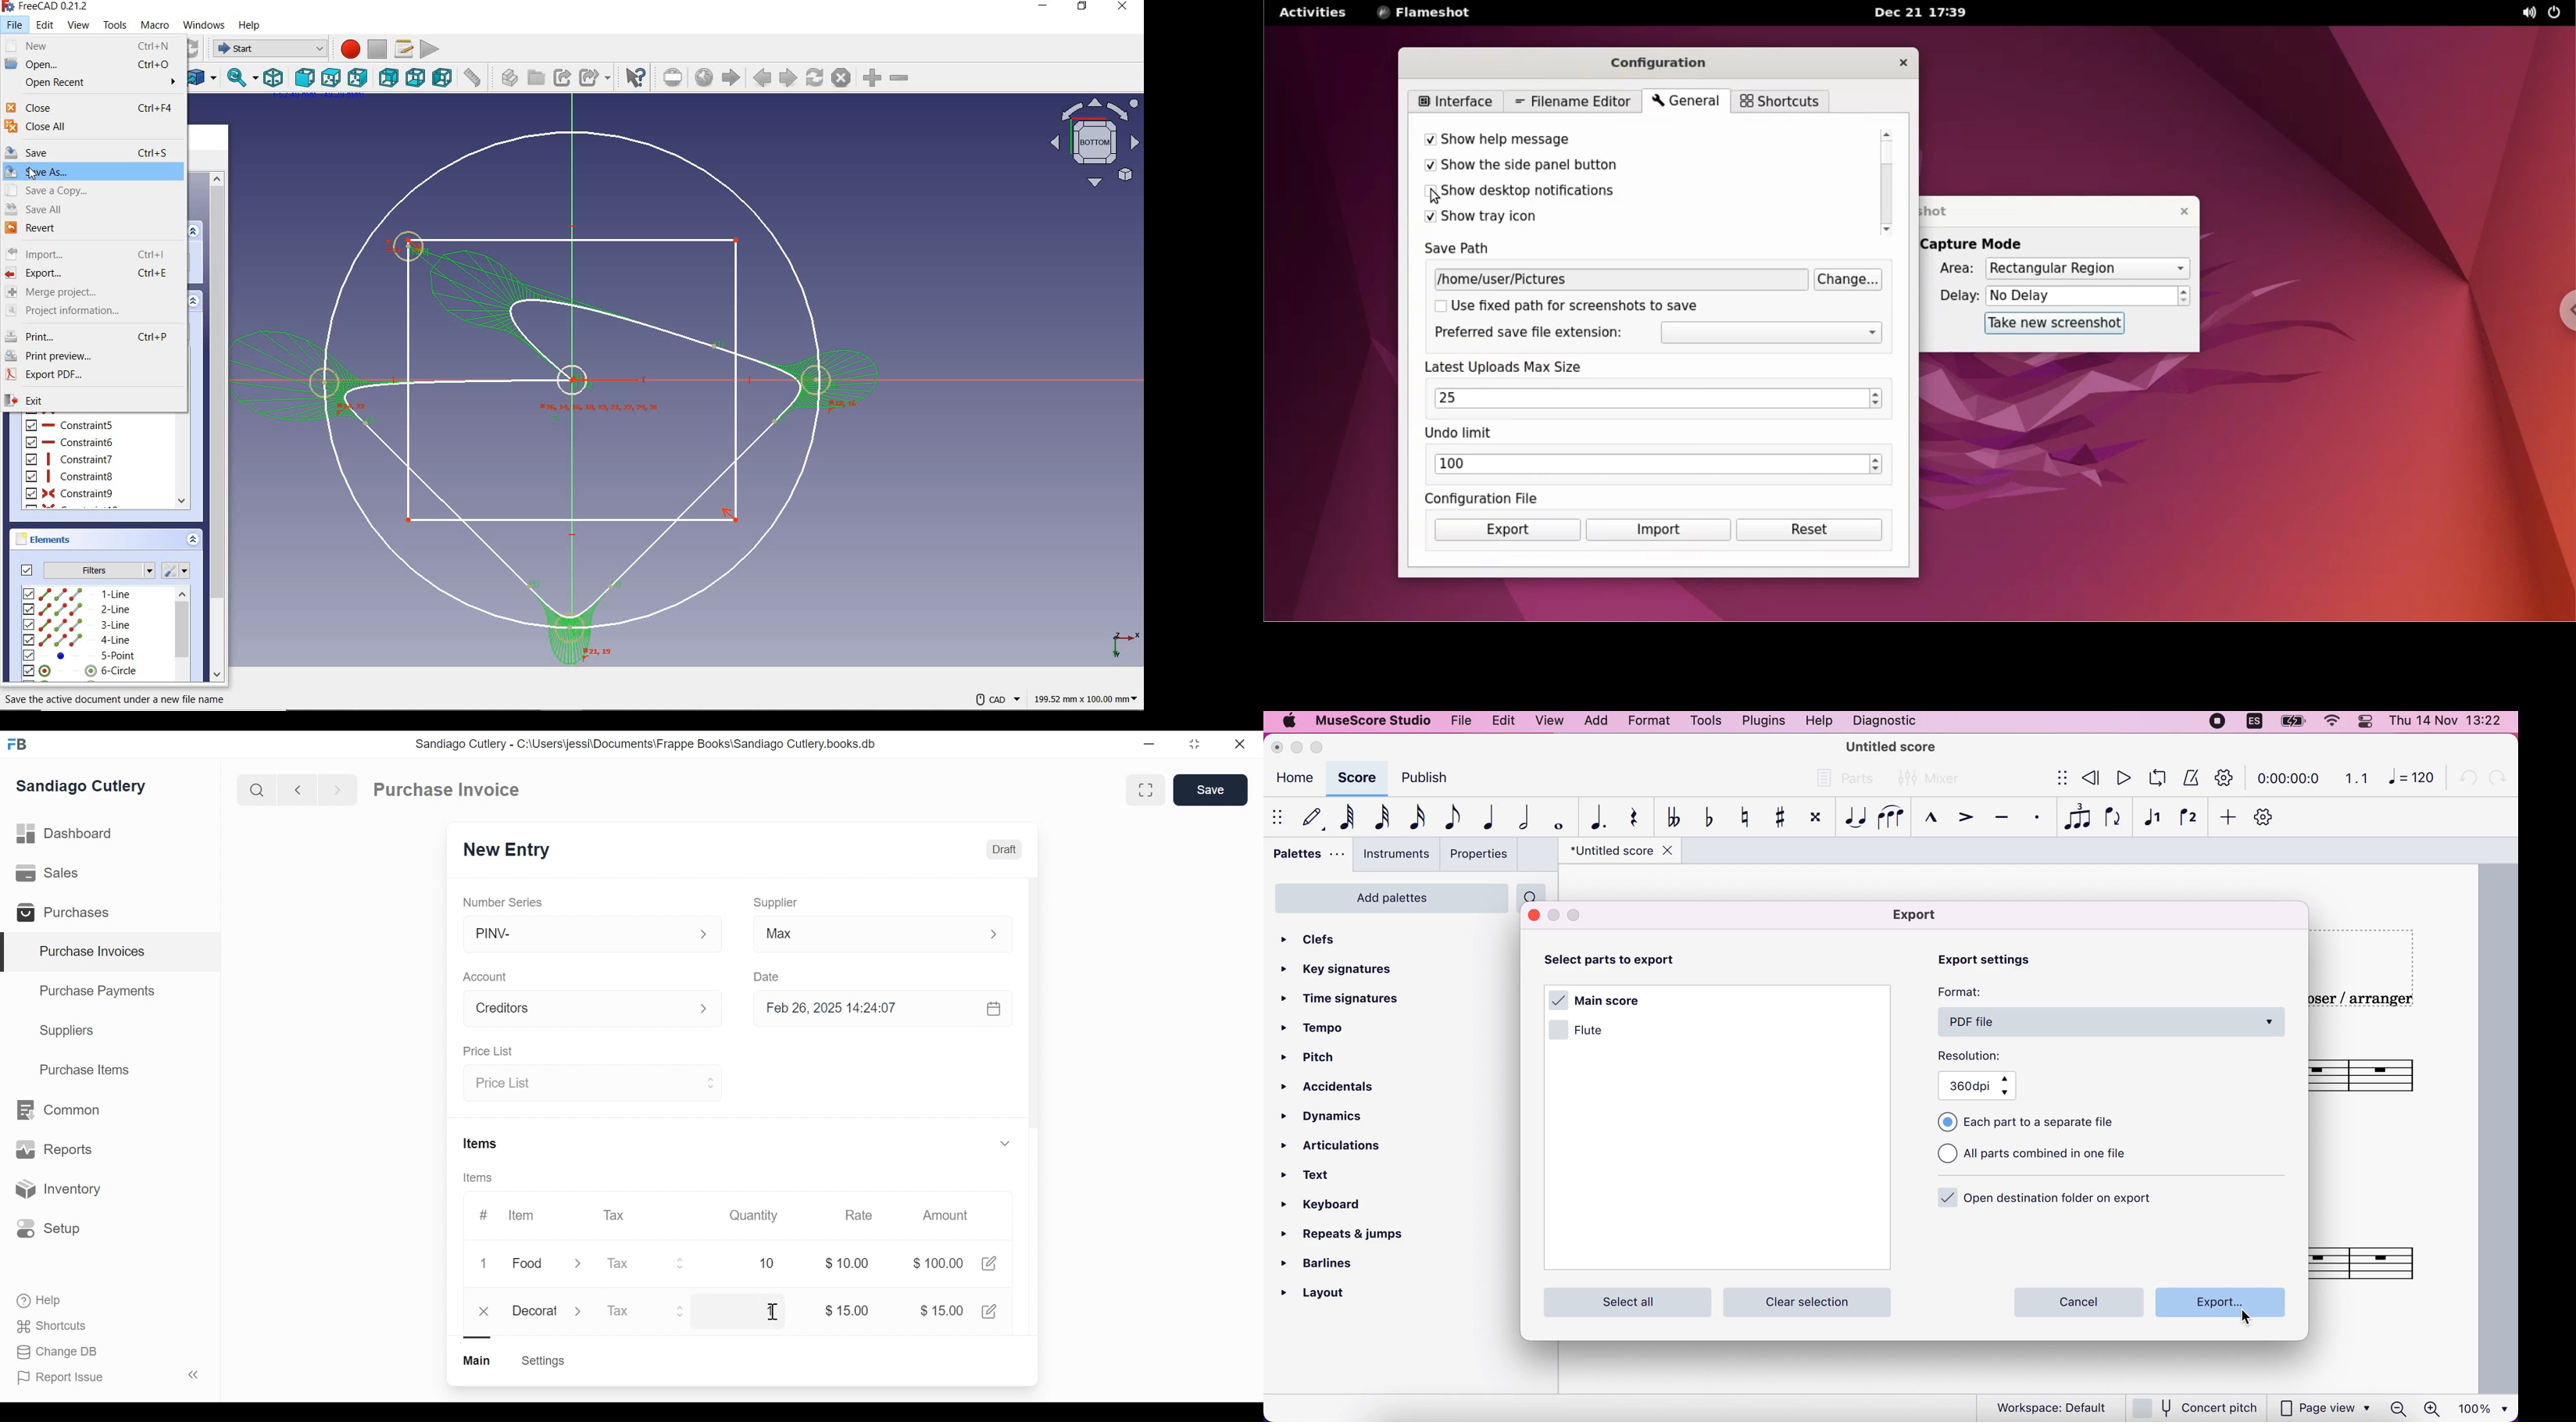  What do you see at coordinates (1967, 994) in the screenshot?
I see `format` at bounding box center [1967, 994].